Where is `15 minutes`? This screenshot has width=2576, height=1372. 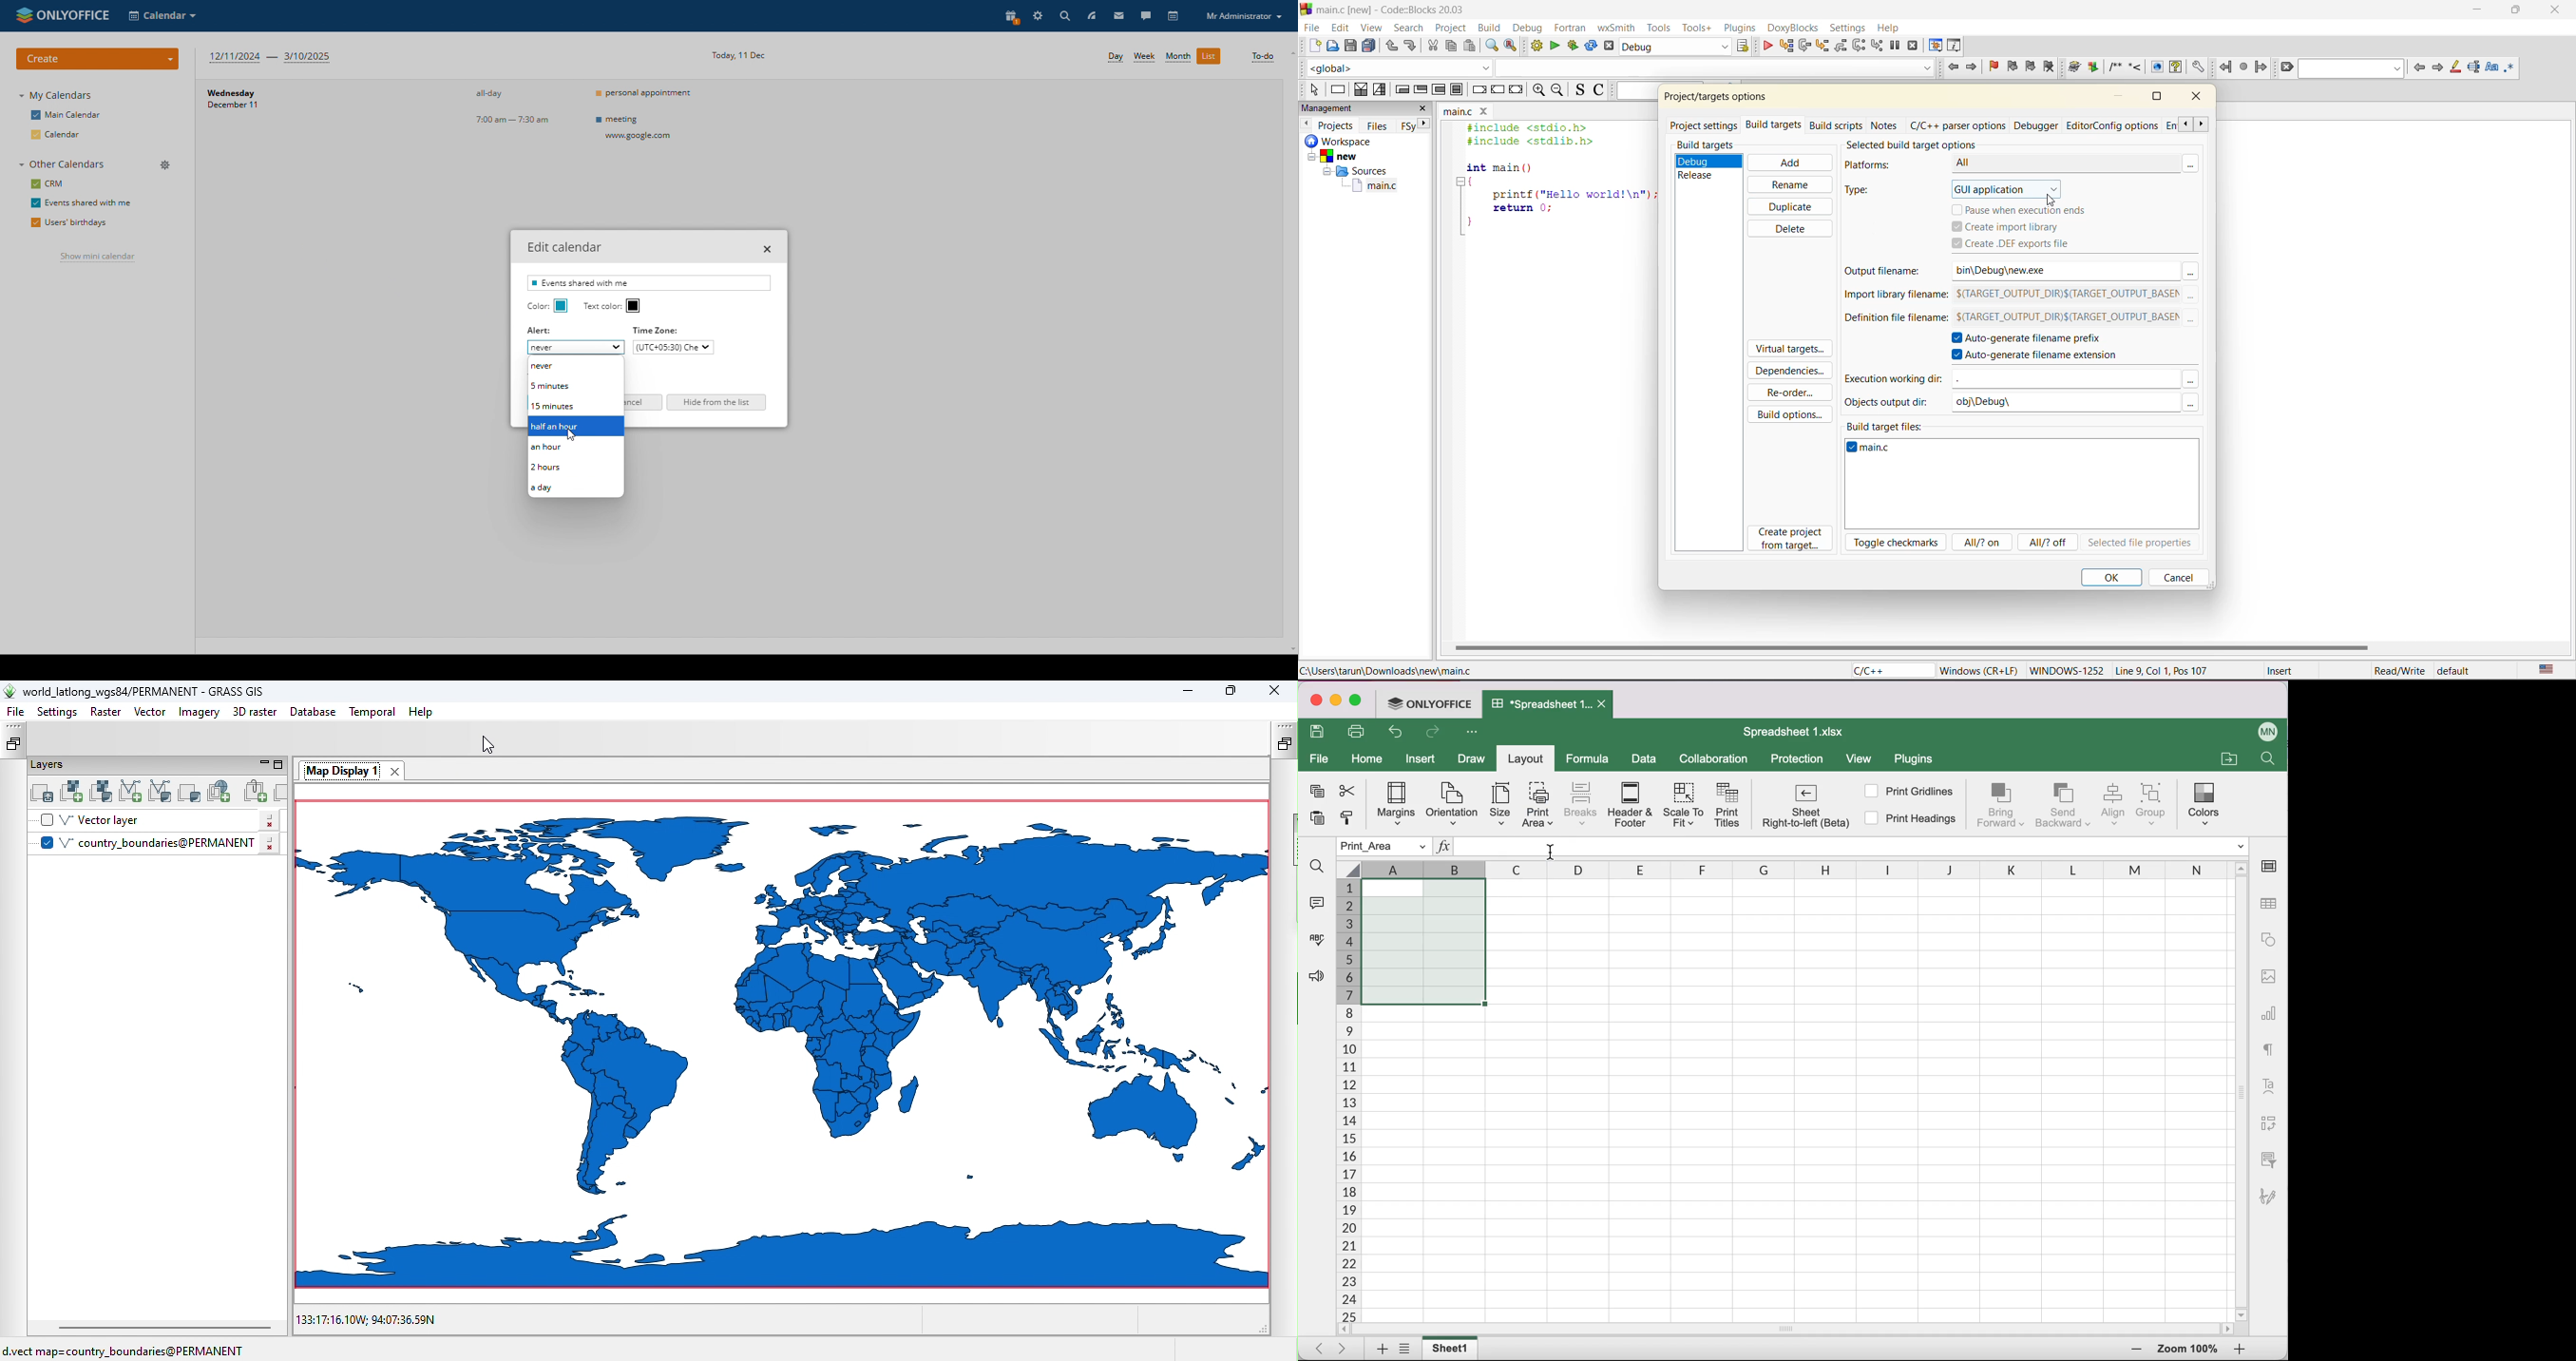 15 minutes is located at coordinates (575, 406).